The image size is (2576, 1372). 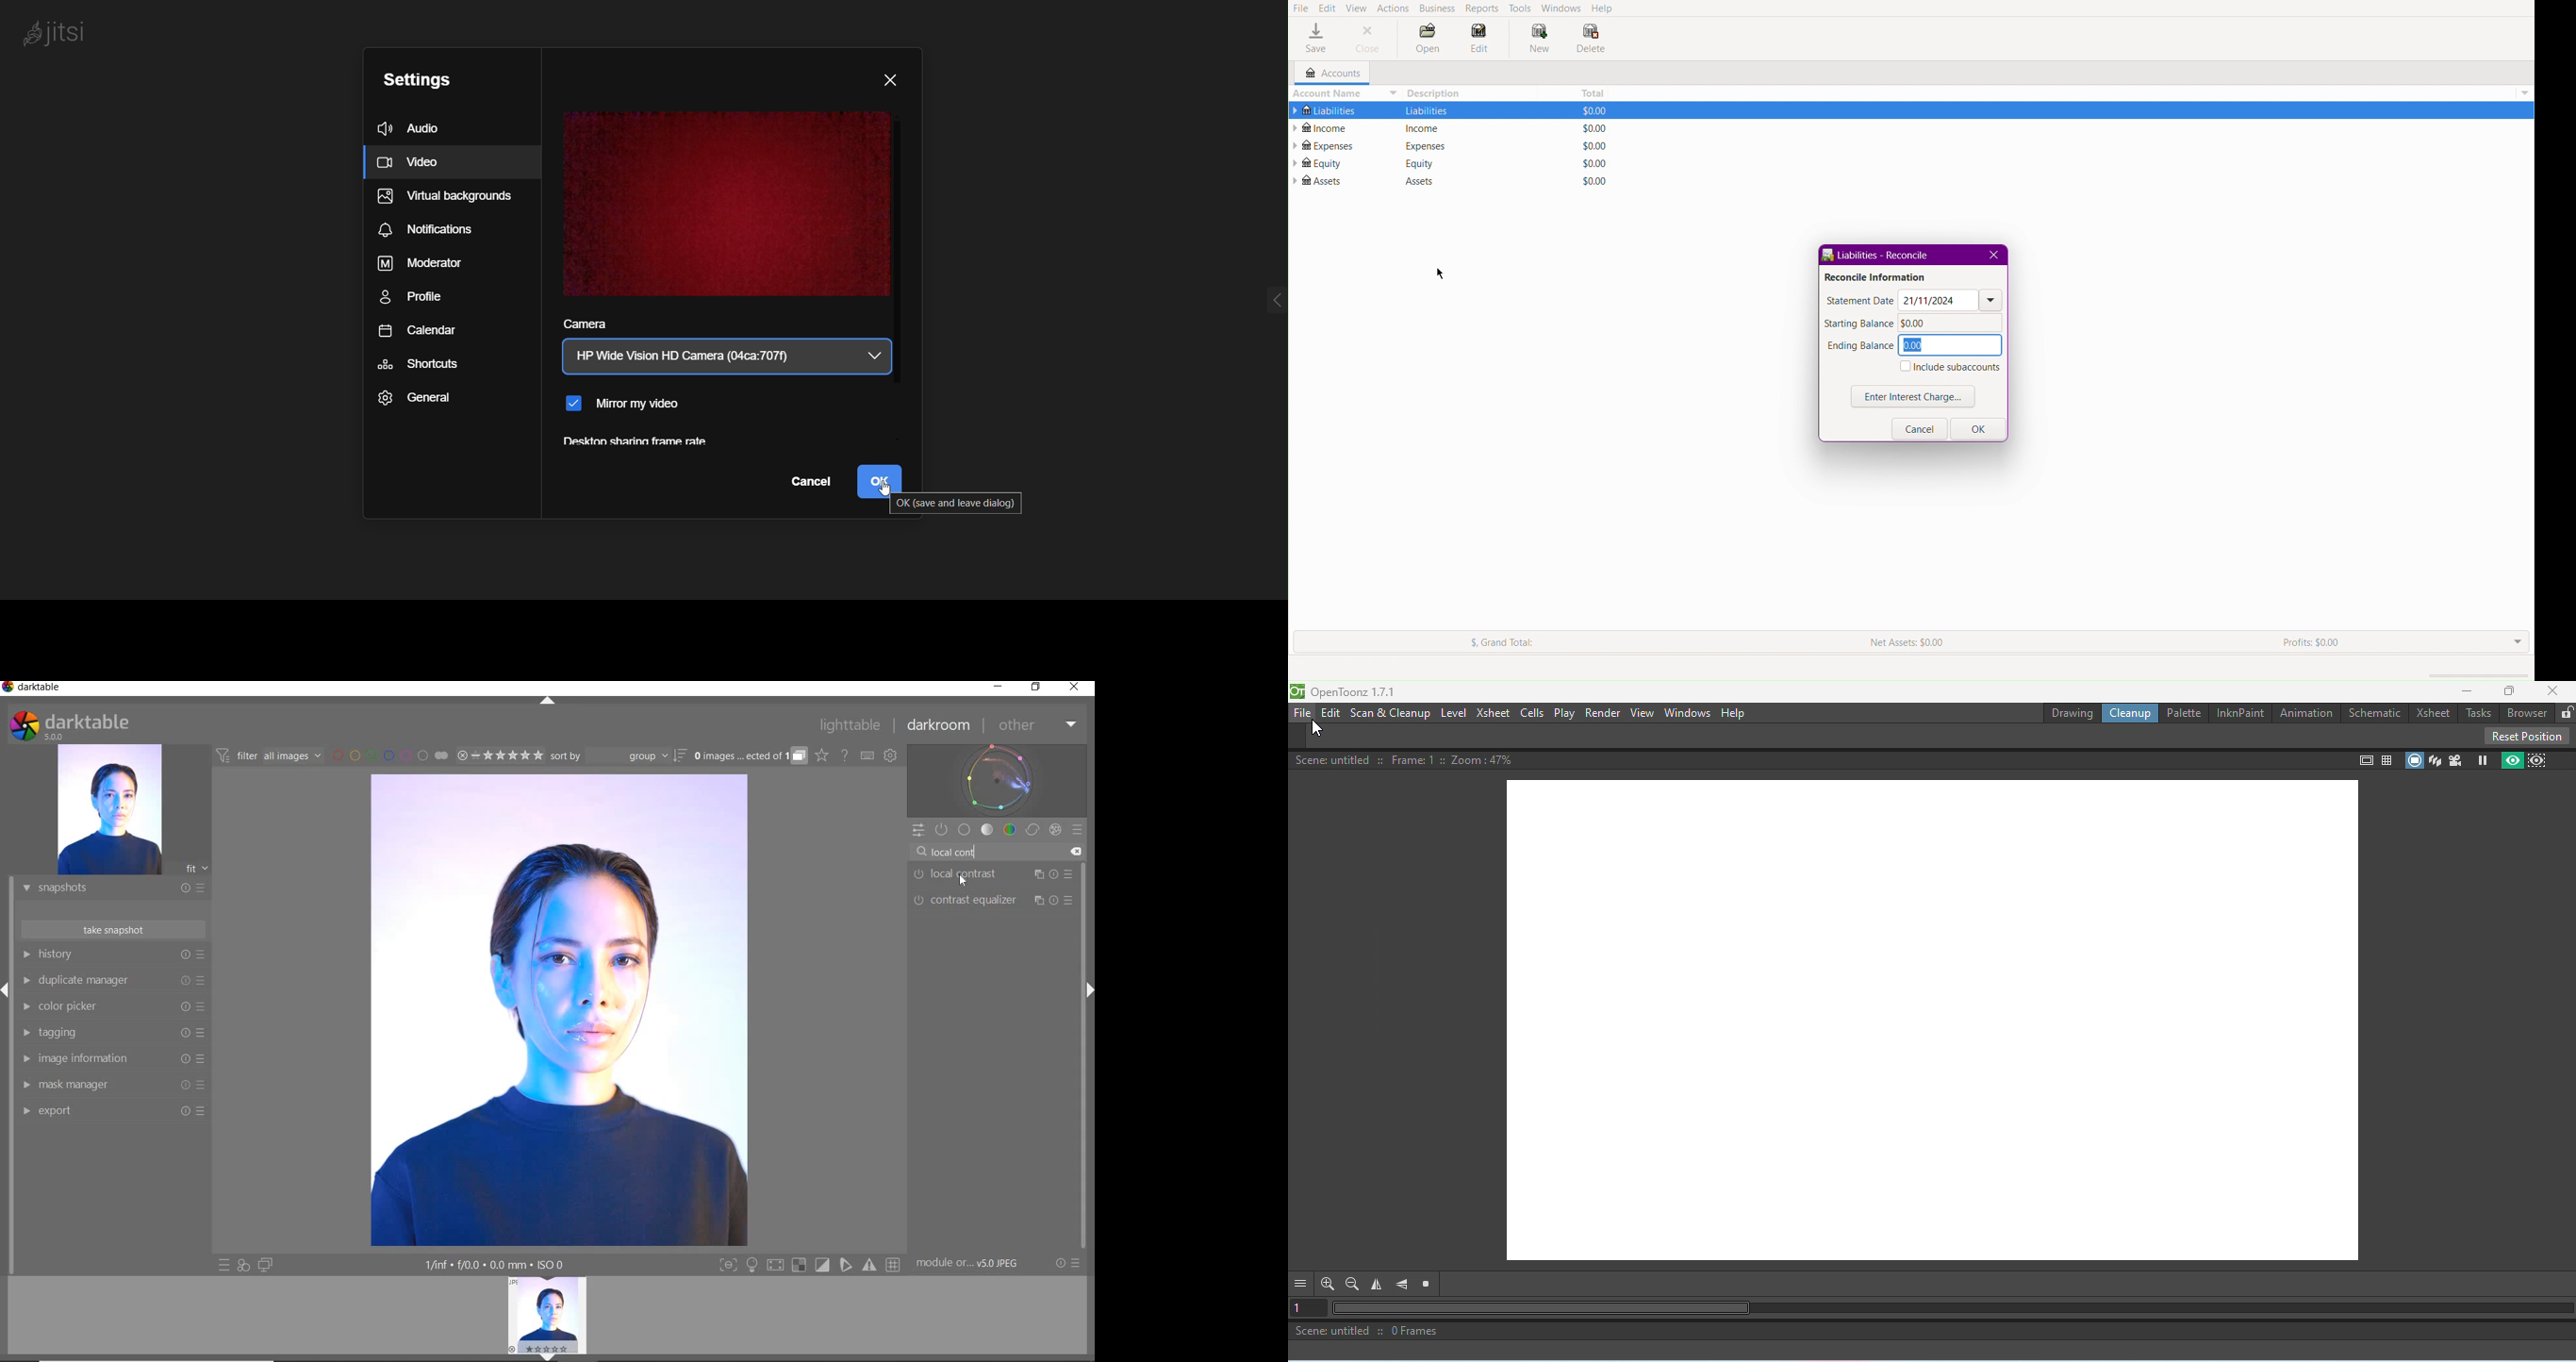 What do you see at coordinates (989, 830) in the screenshot?
I see `TONE` at bounding box center [989, 830].